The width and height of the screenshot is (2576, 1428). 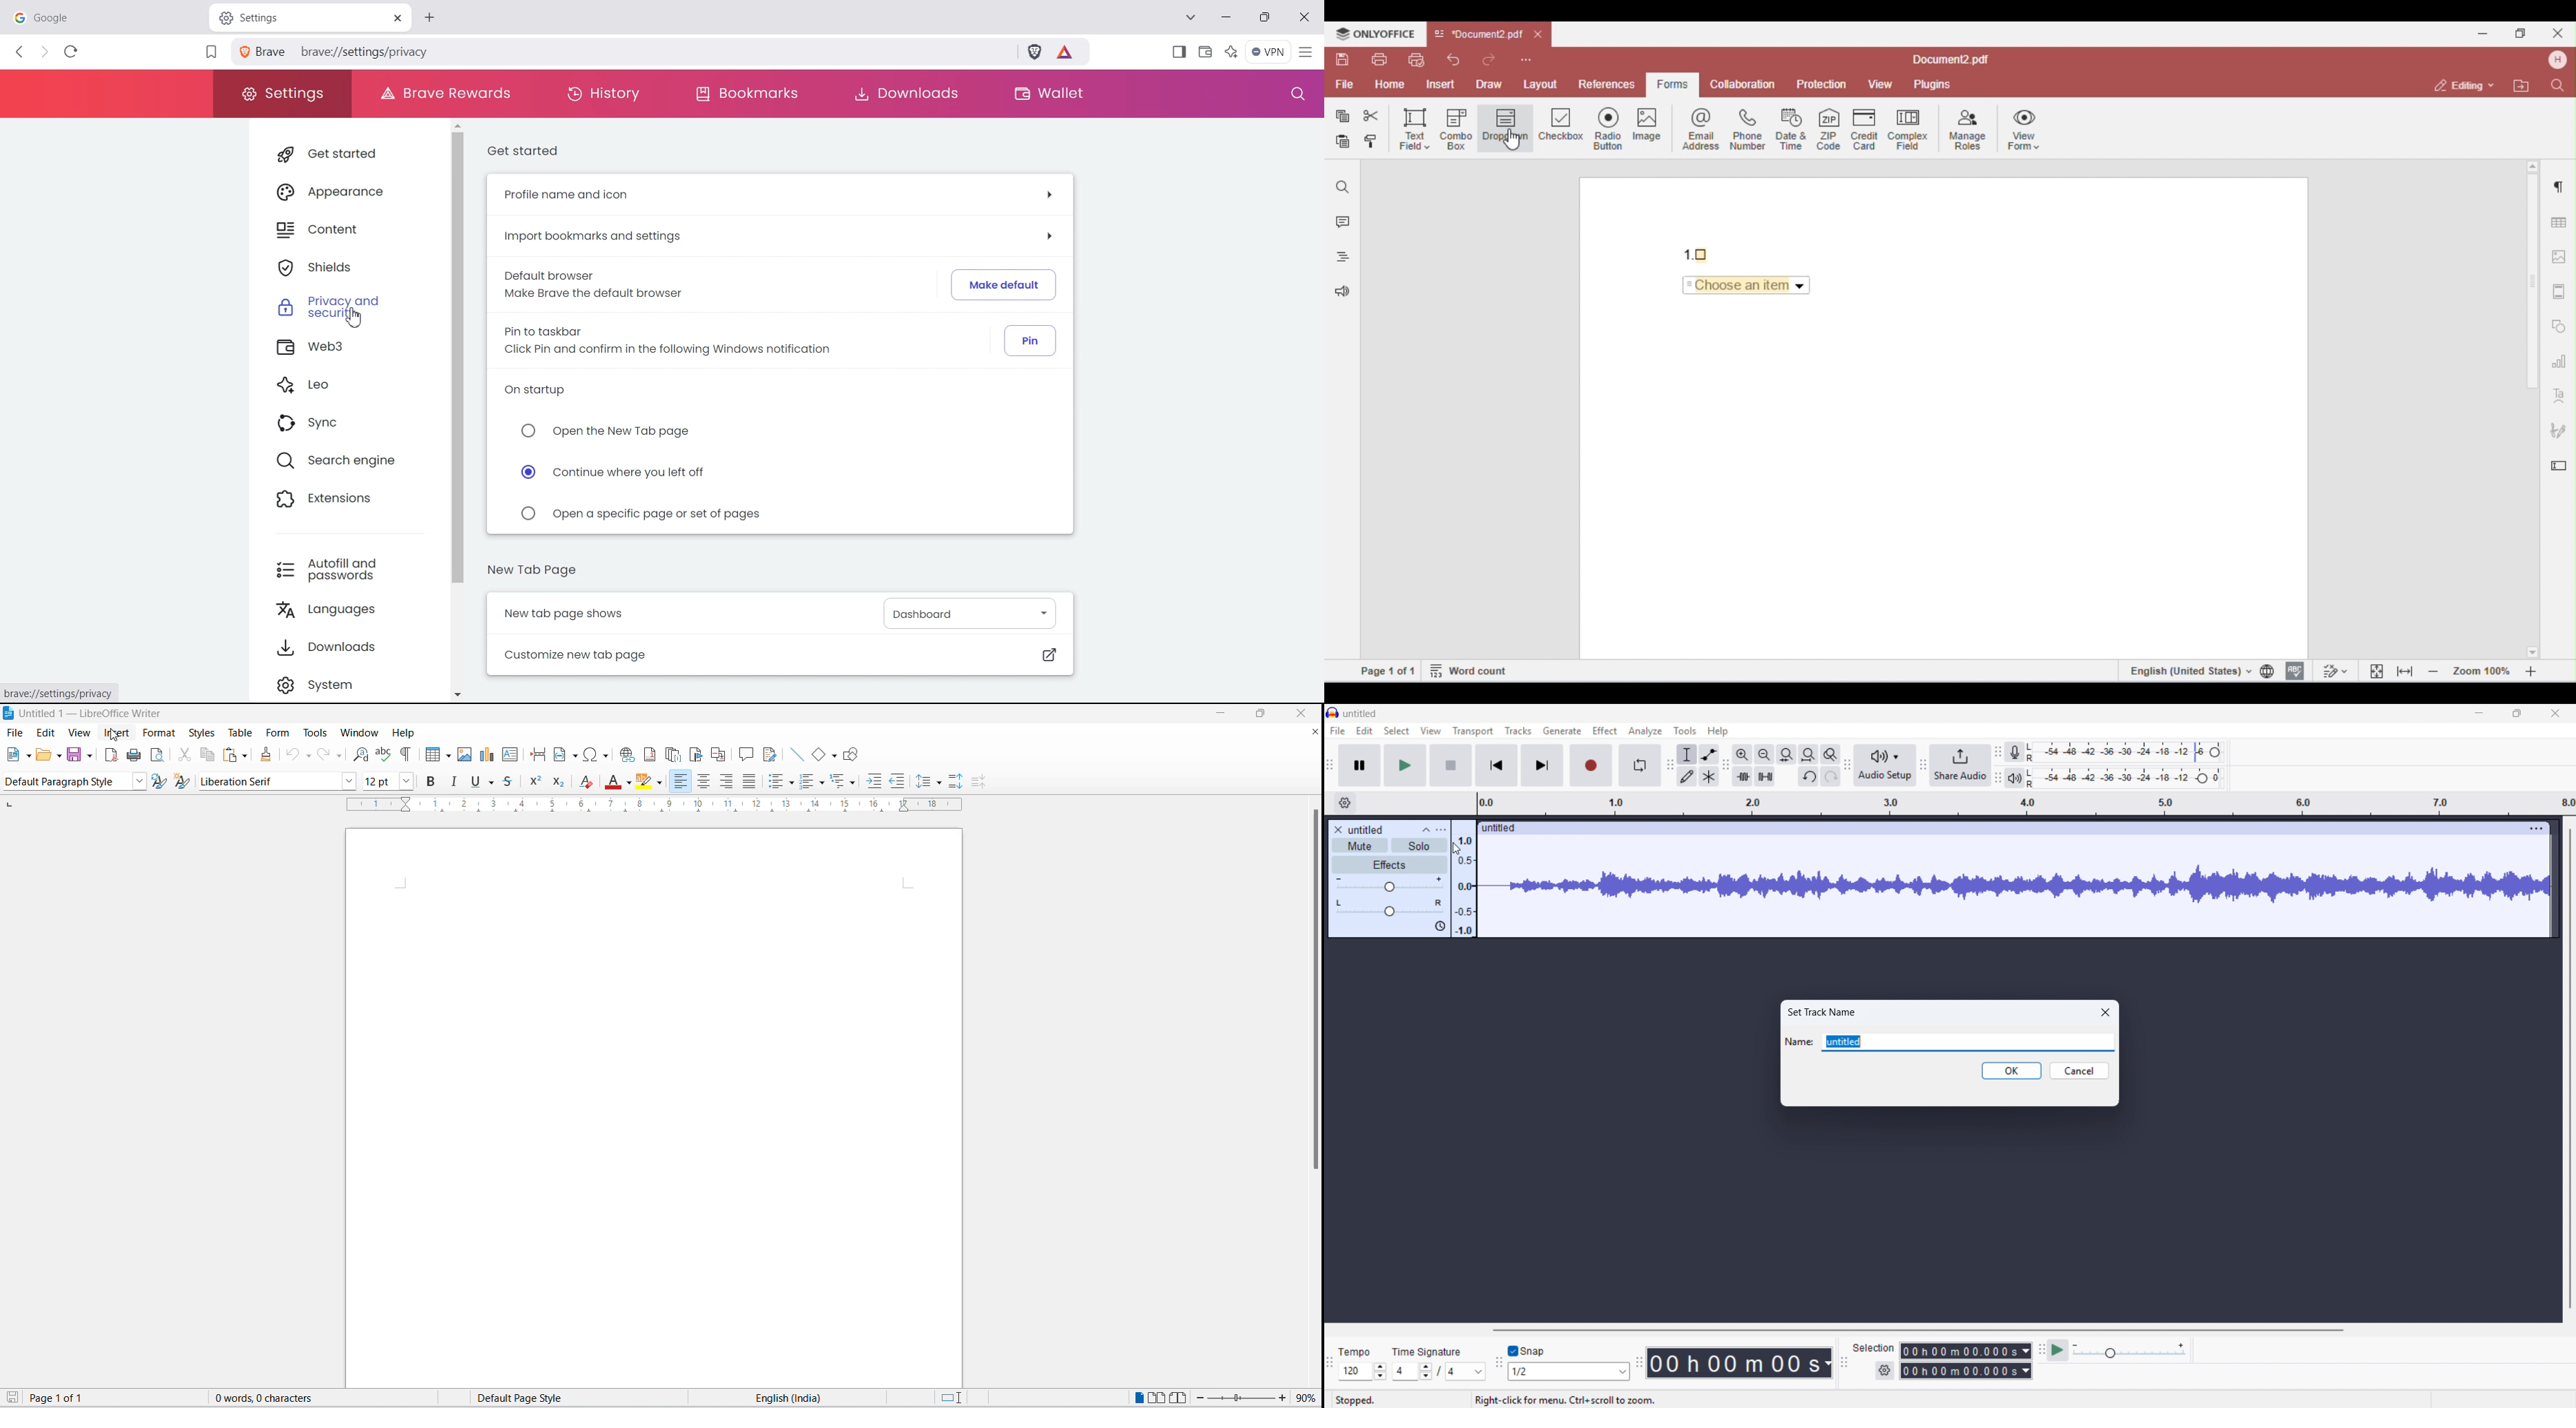 What do you see at coordinates (853, 754) in the screenshot?
I see `draw shapes tool` at bounding box center [853, 754].